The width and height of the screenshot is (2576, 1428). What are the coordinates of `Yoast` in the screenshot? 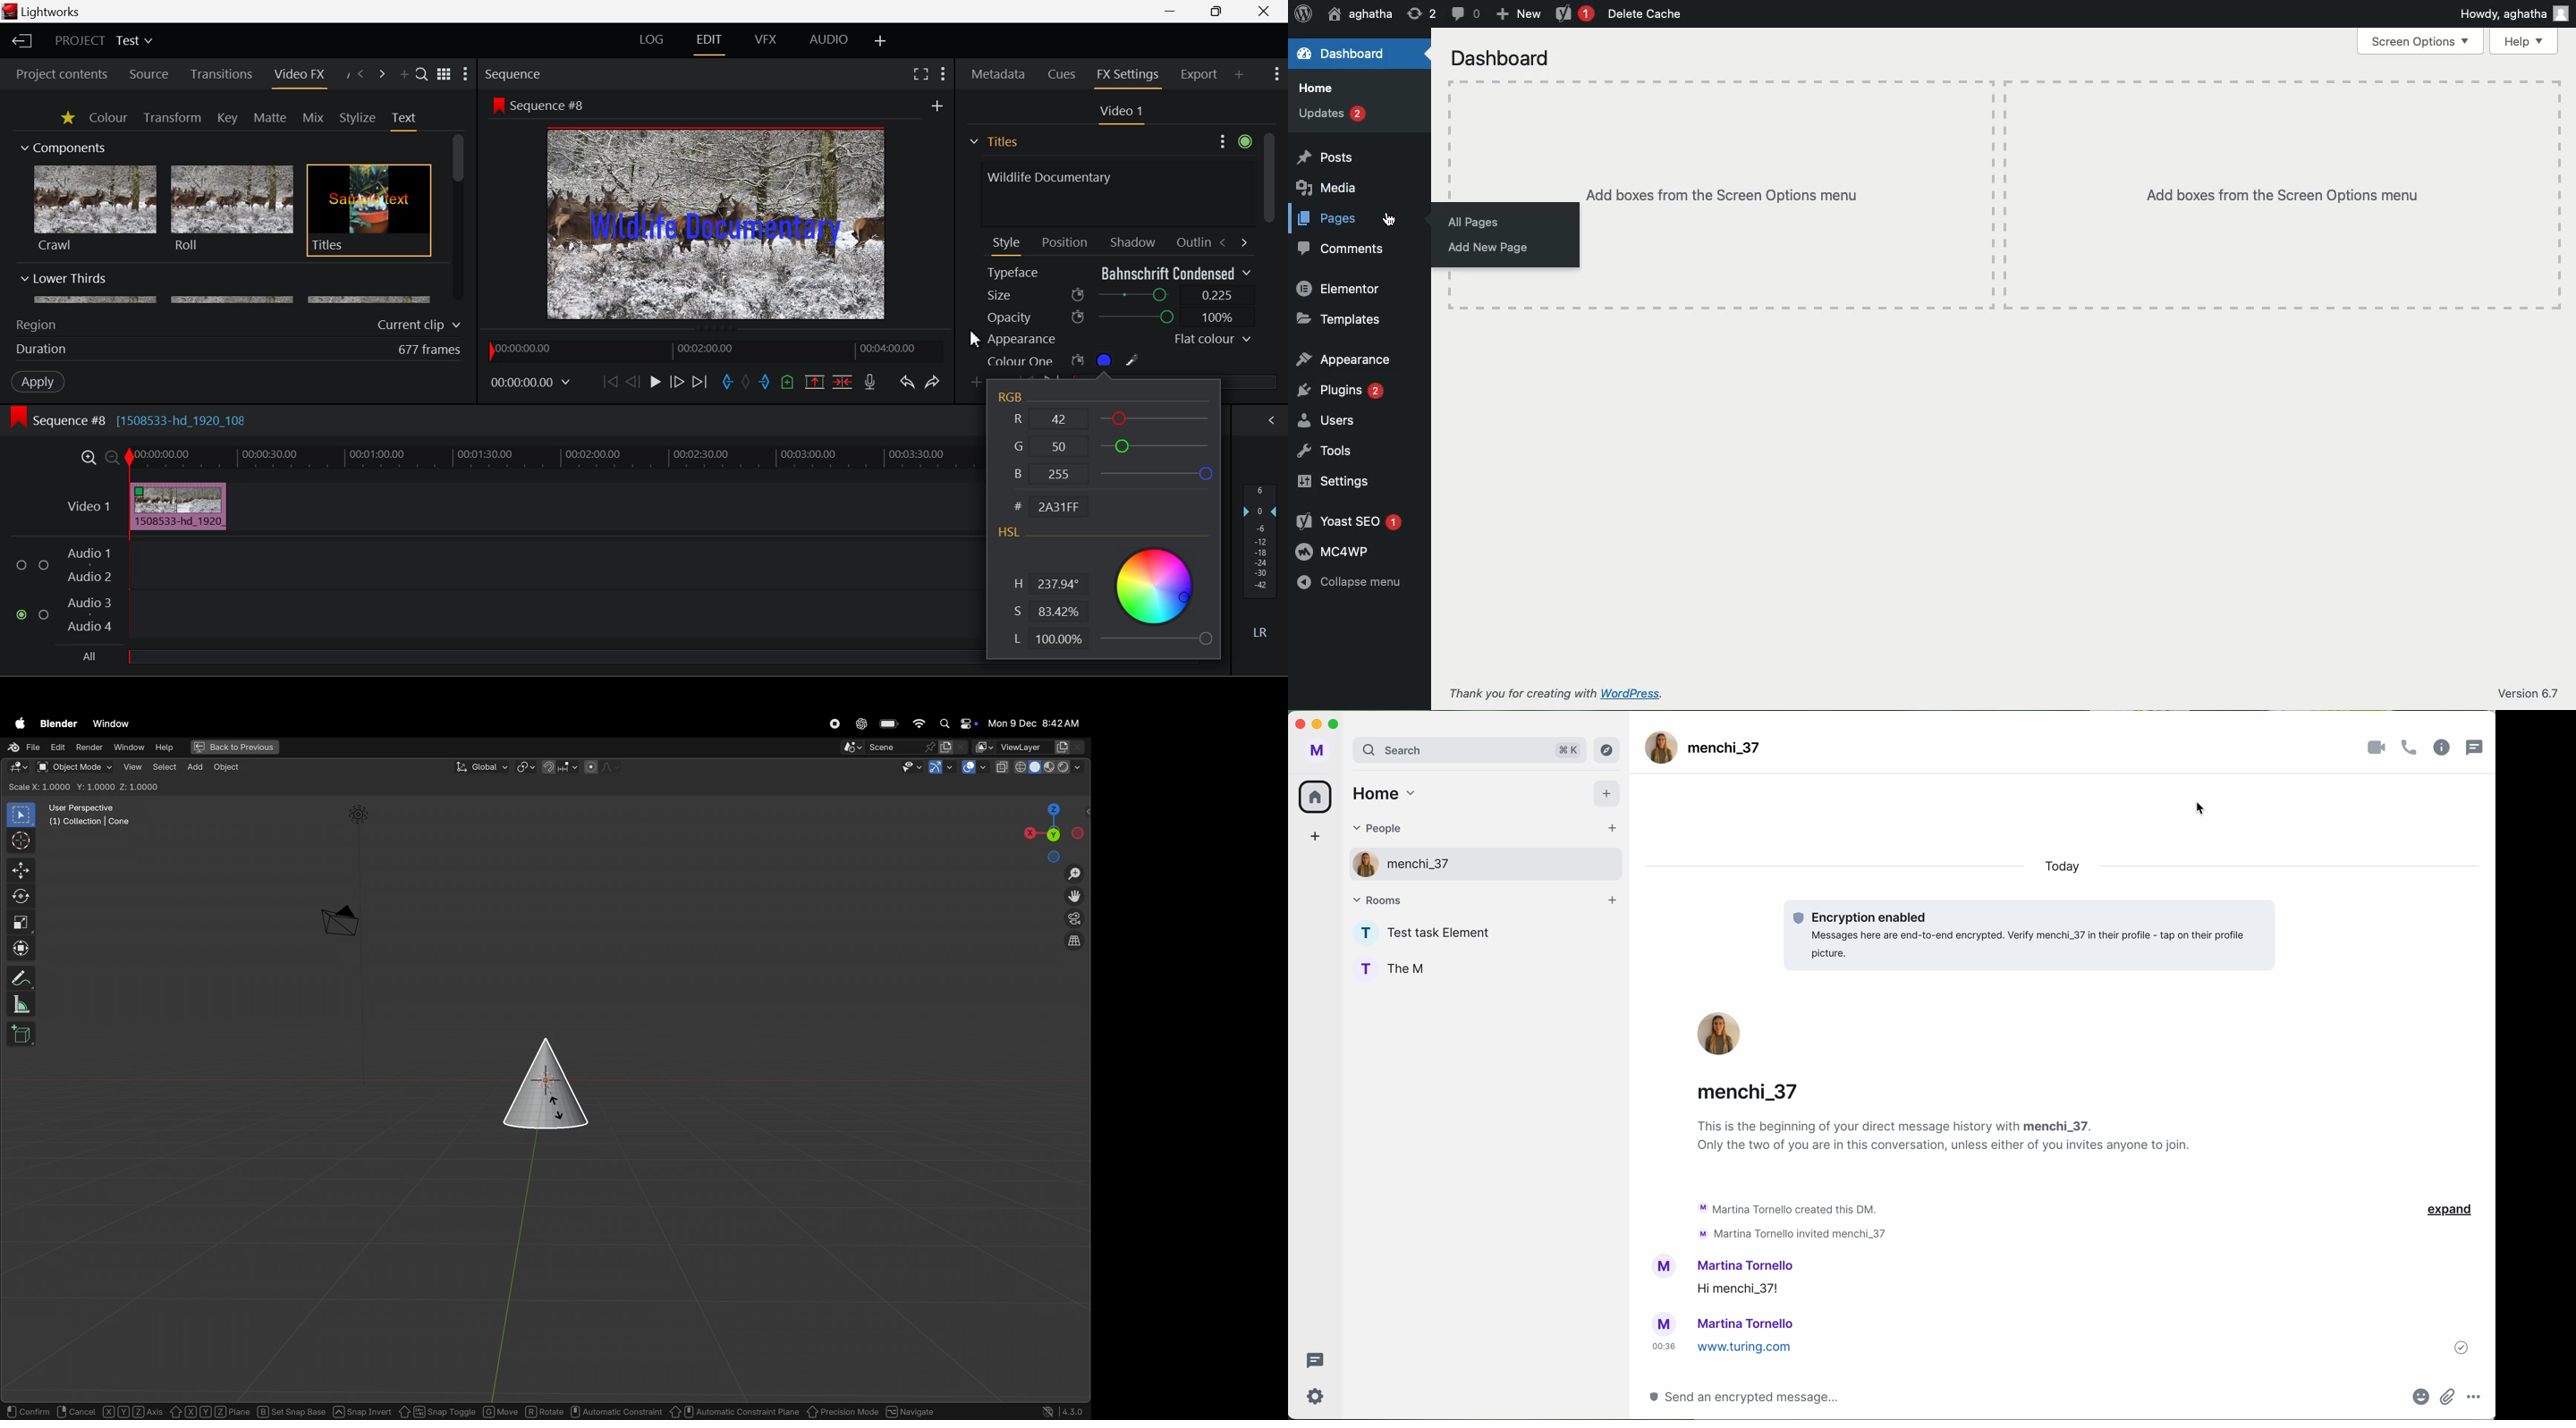 It's located at (1572, 13).